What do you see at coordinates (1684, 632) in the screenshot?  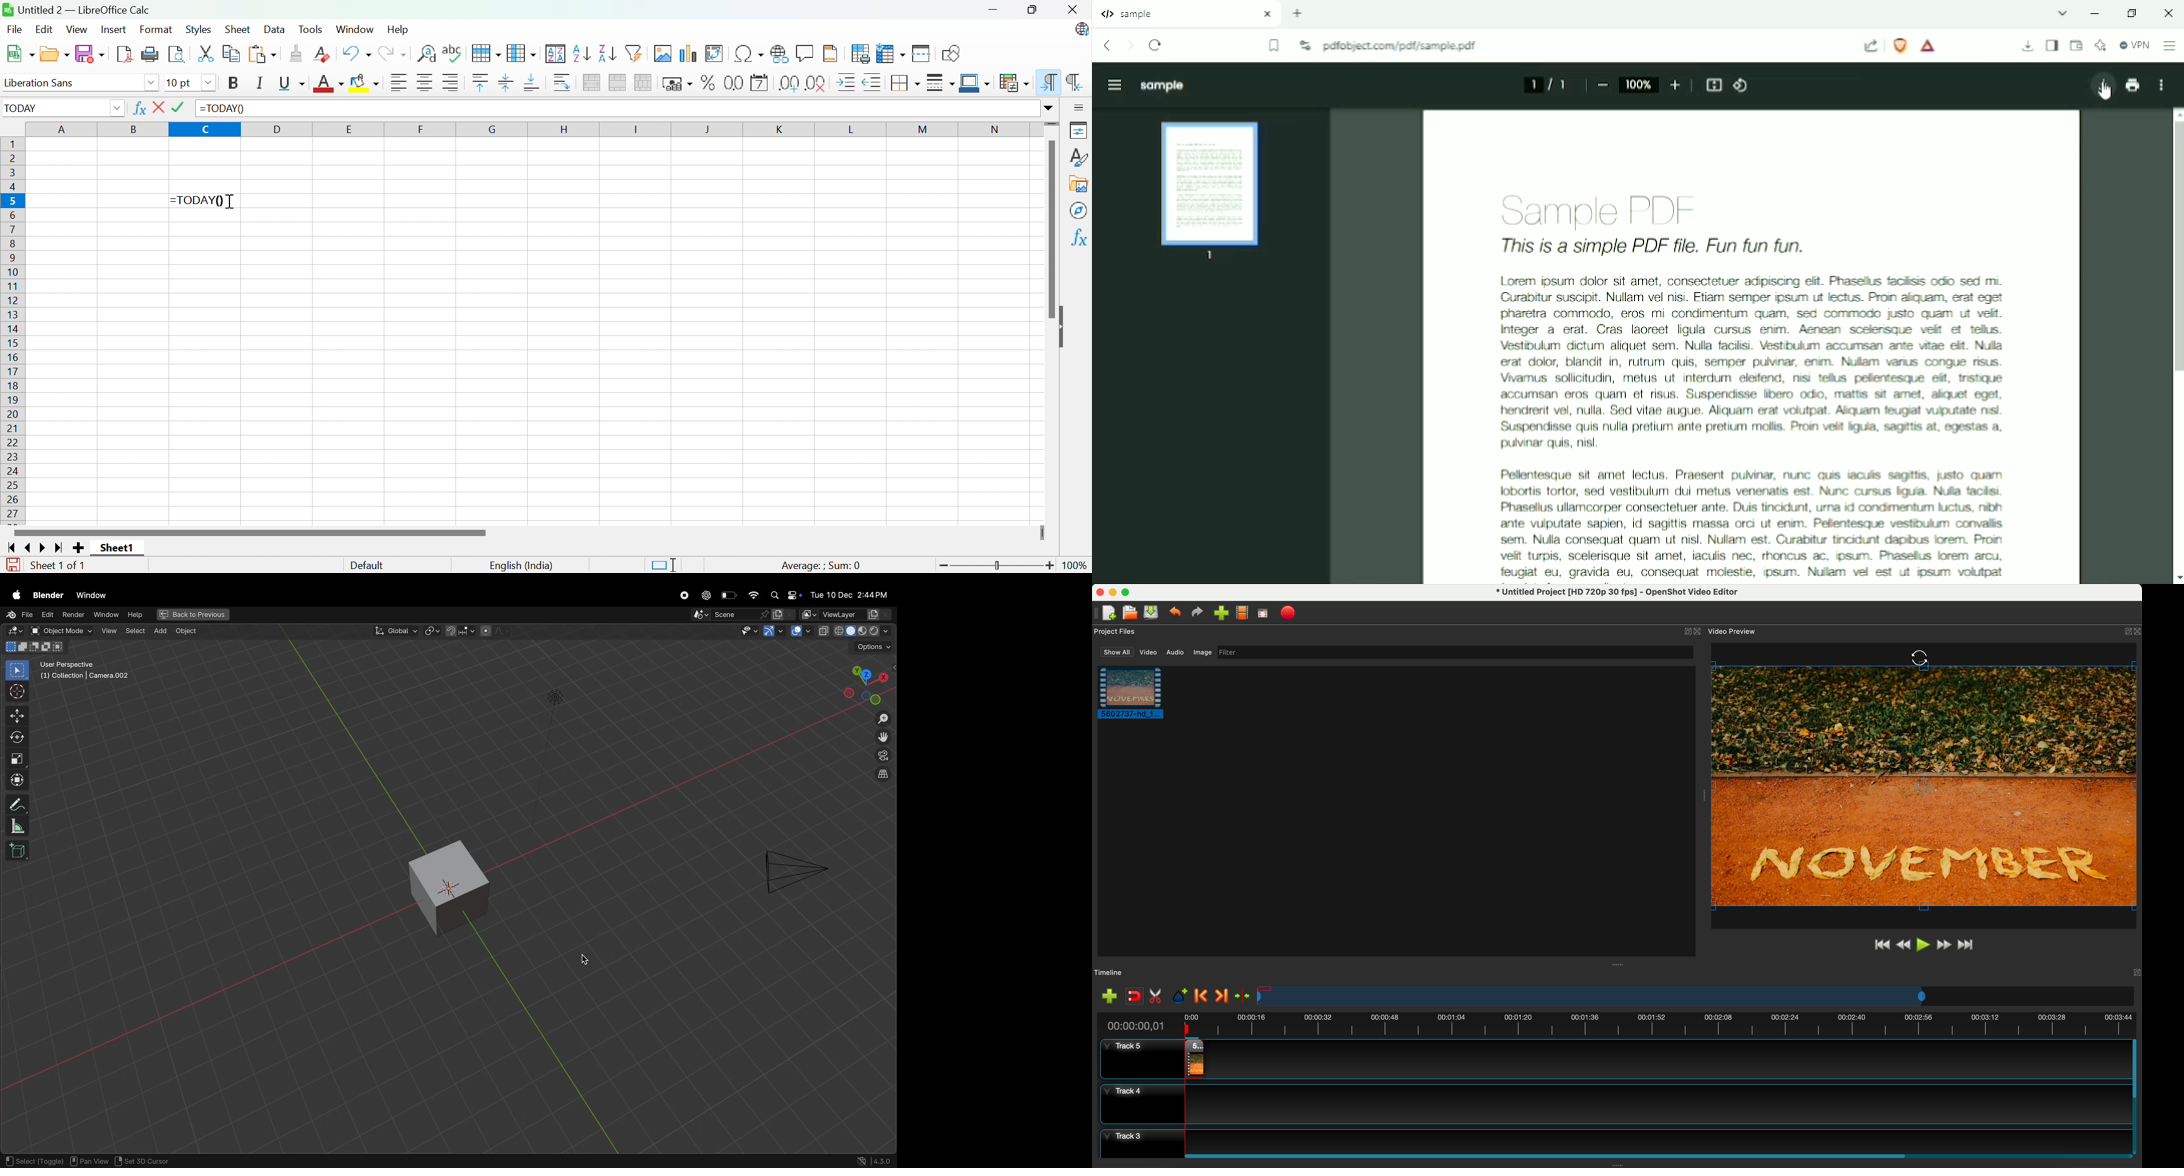 I see `minimize` at bounding box center [1684, 632].